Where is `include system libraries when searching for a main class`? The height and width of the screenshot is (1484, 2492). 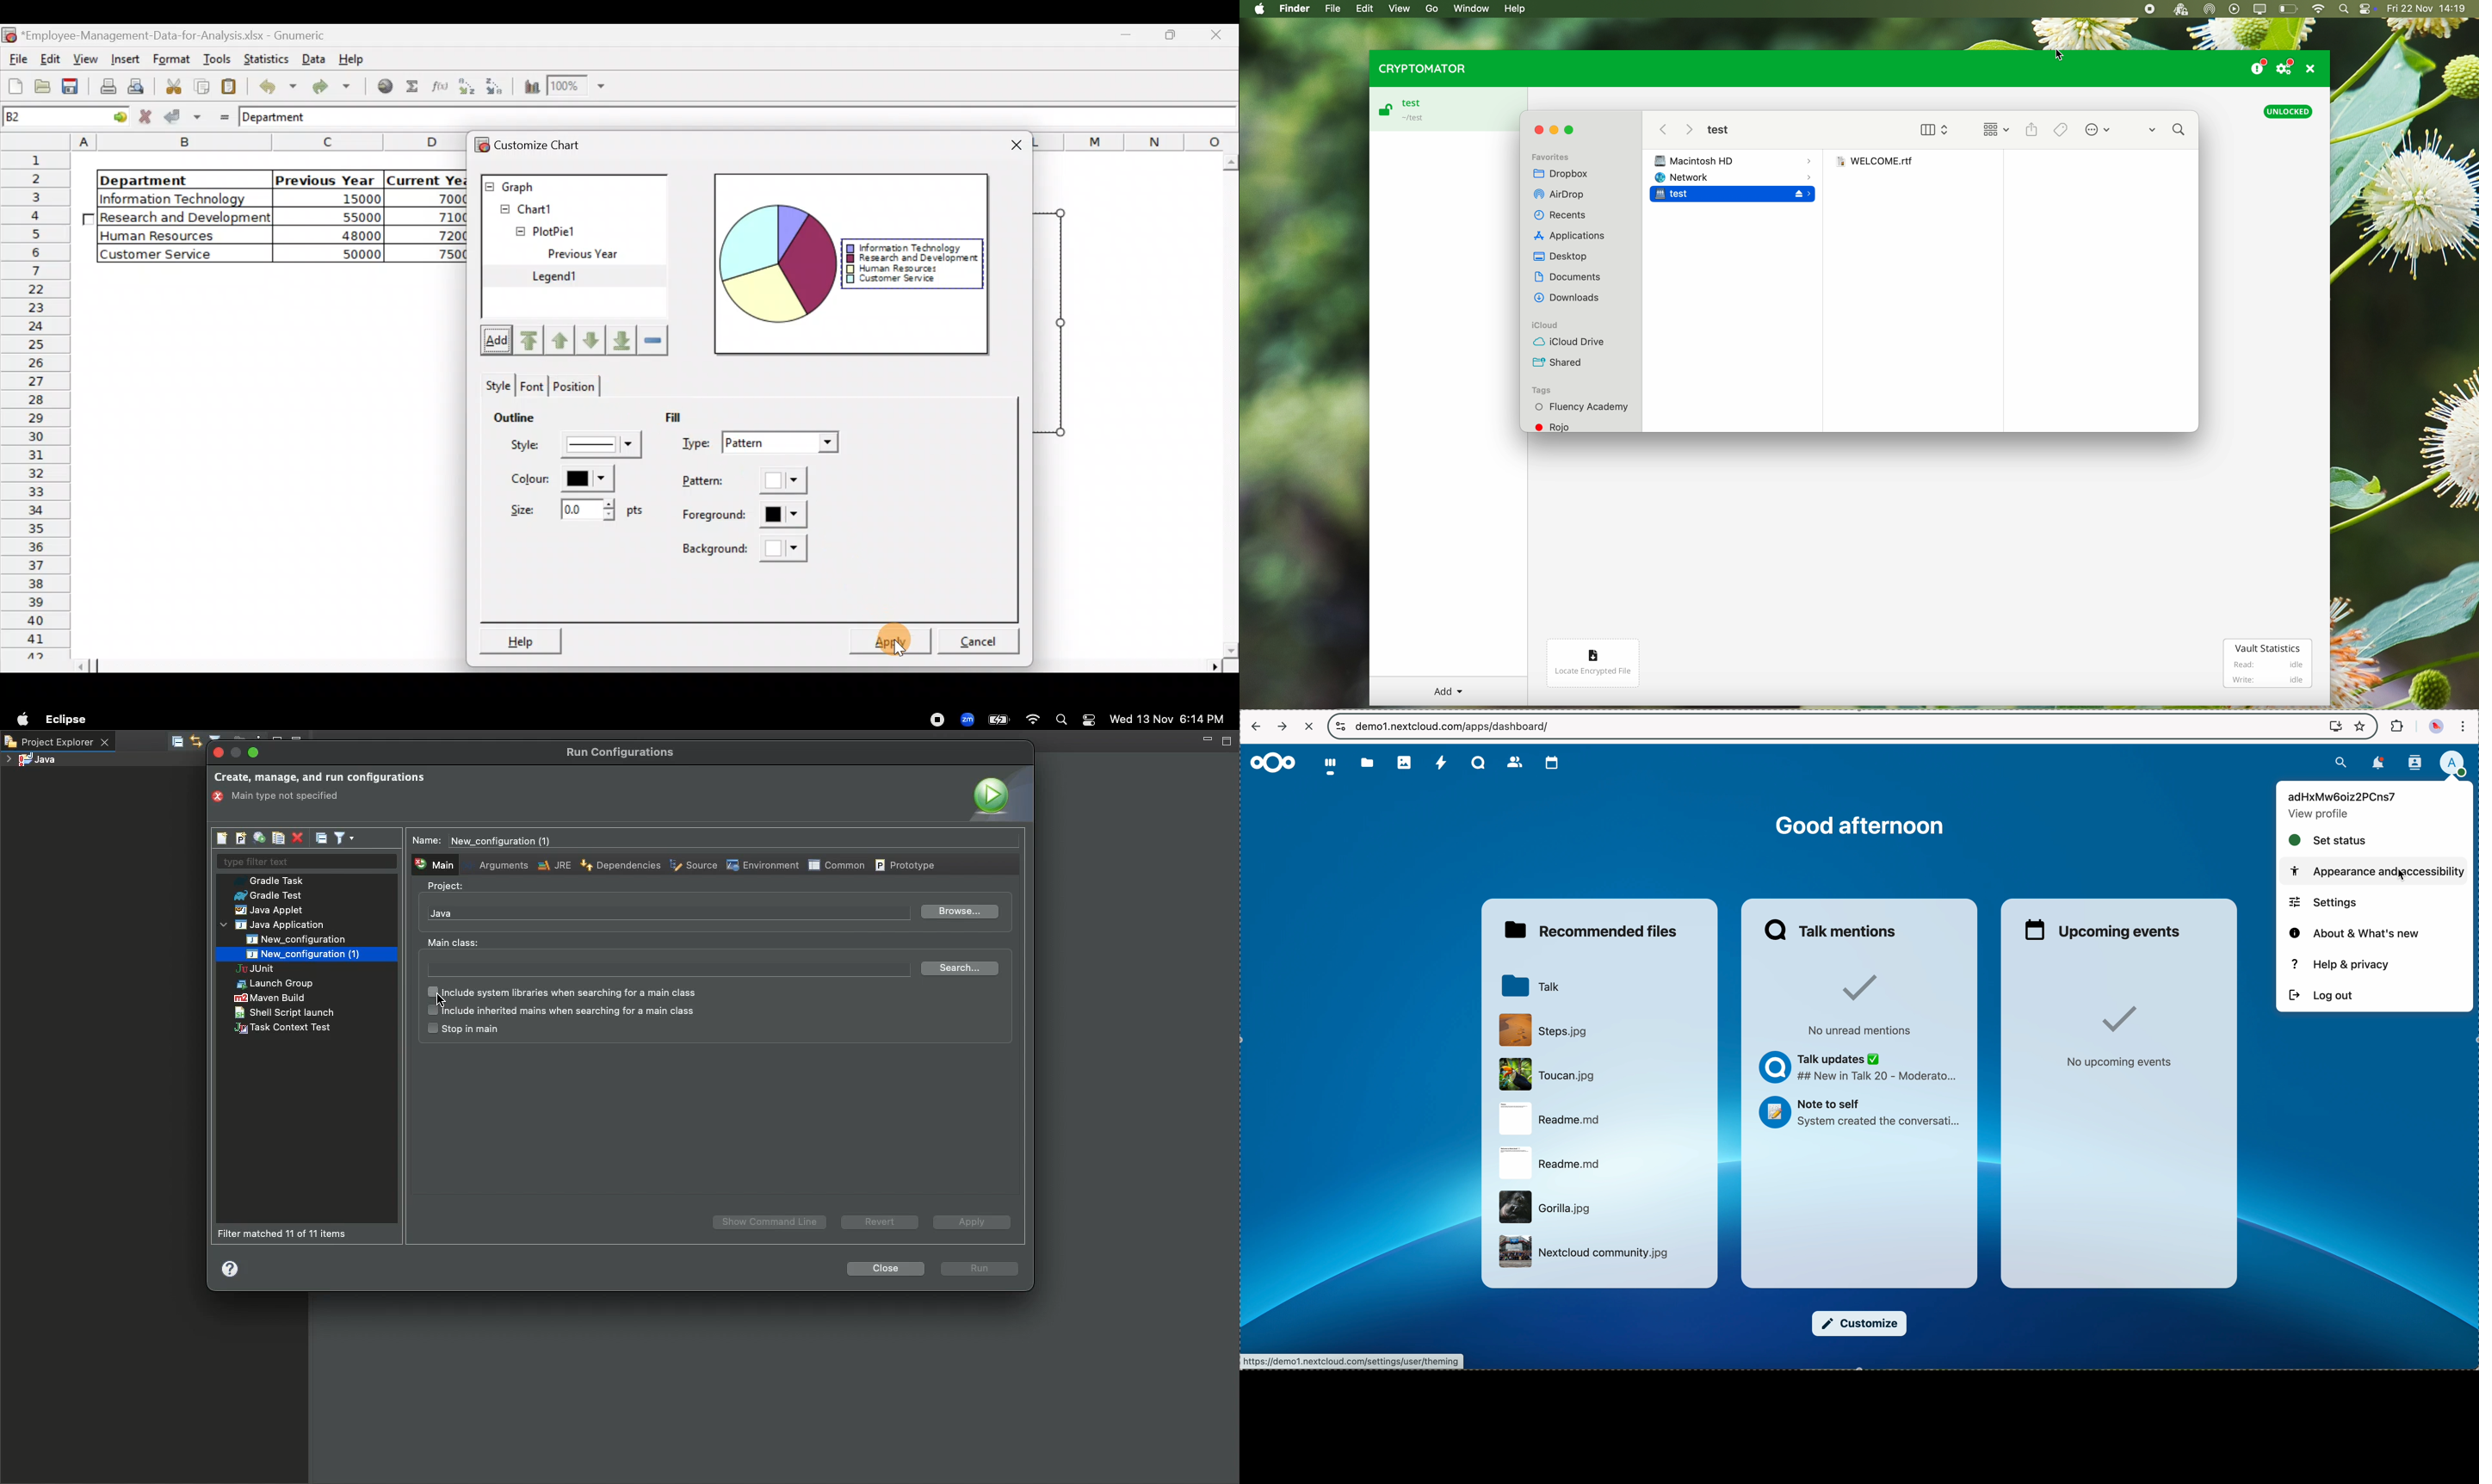 include system libraries when searching for a main class is located at coordinates (568, 993).